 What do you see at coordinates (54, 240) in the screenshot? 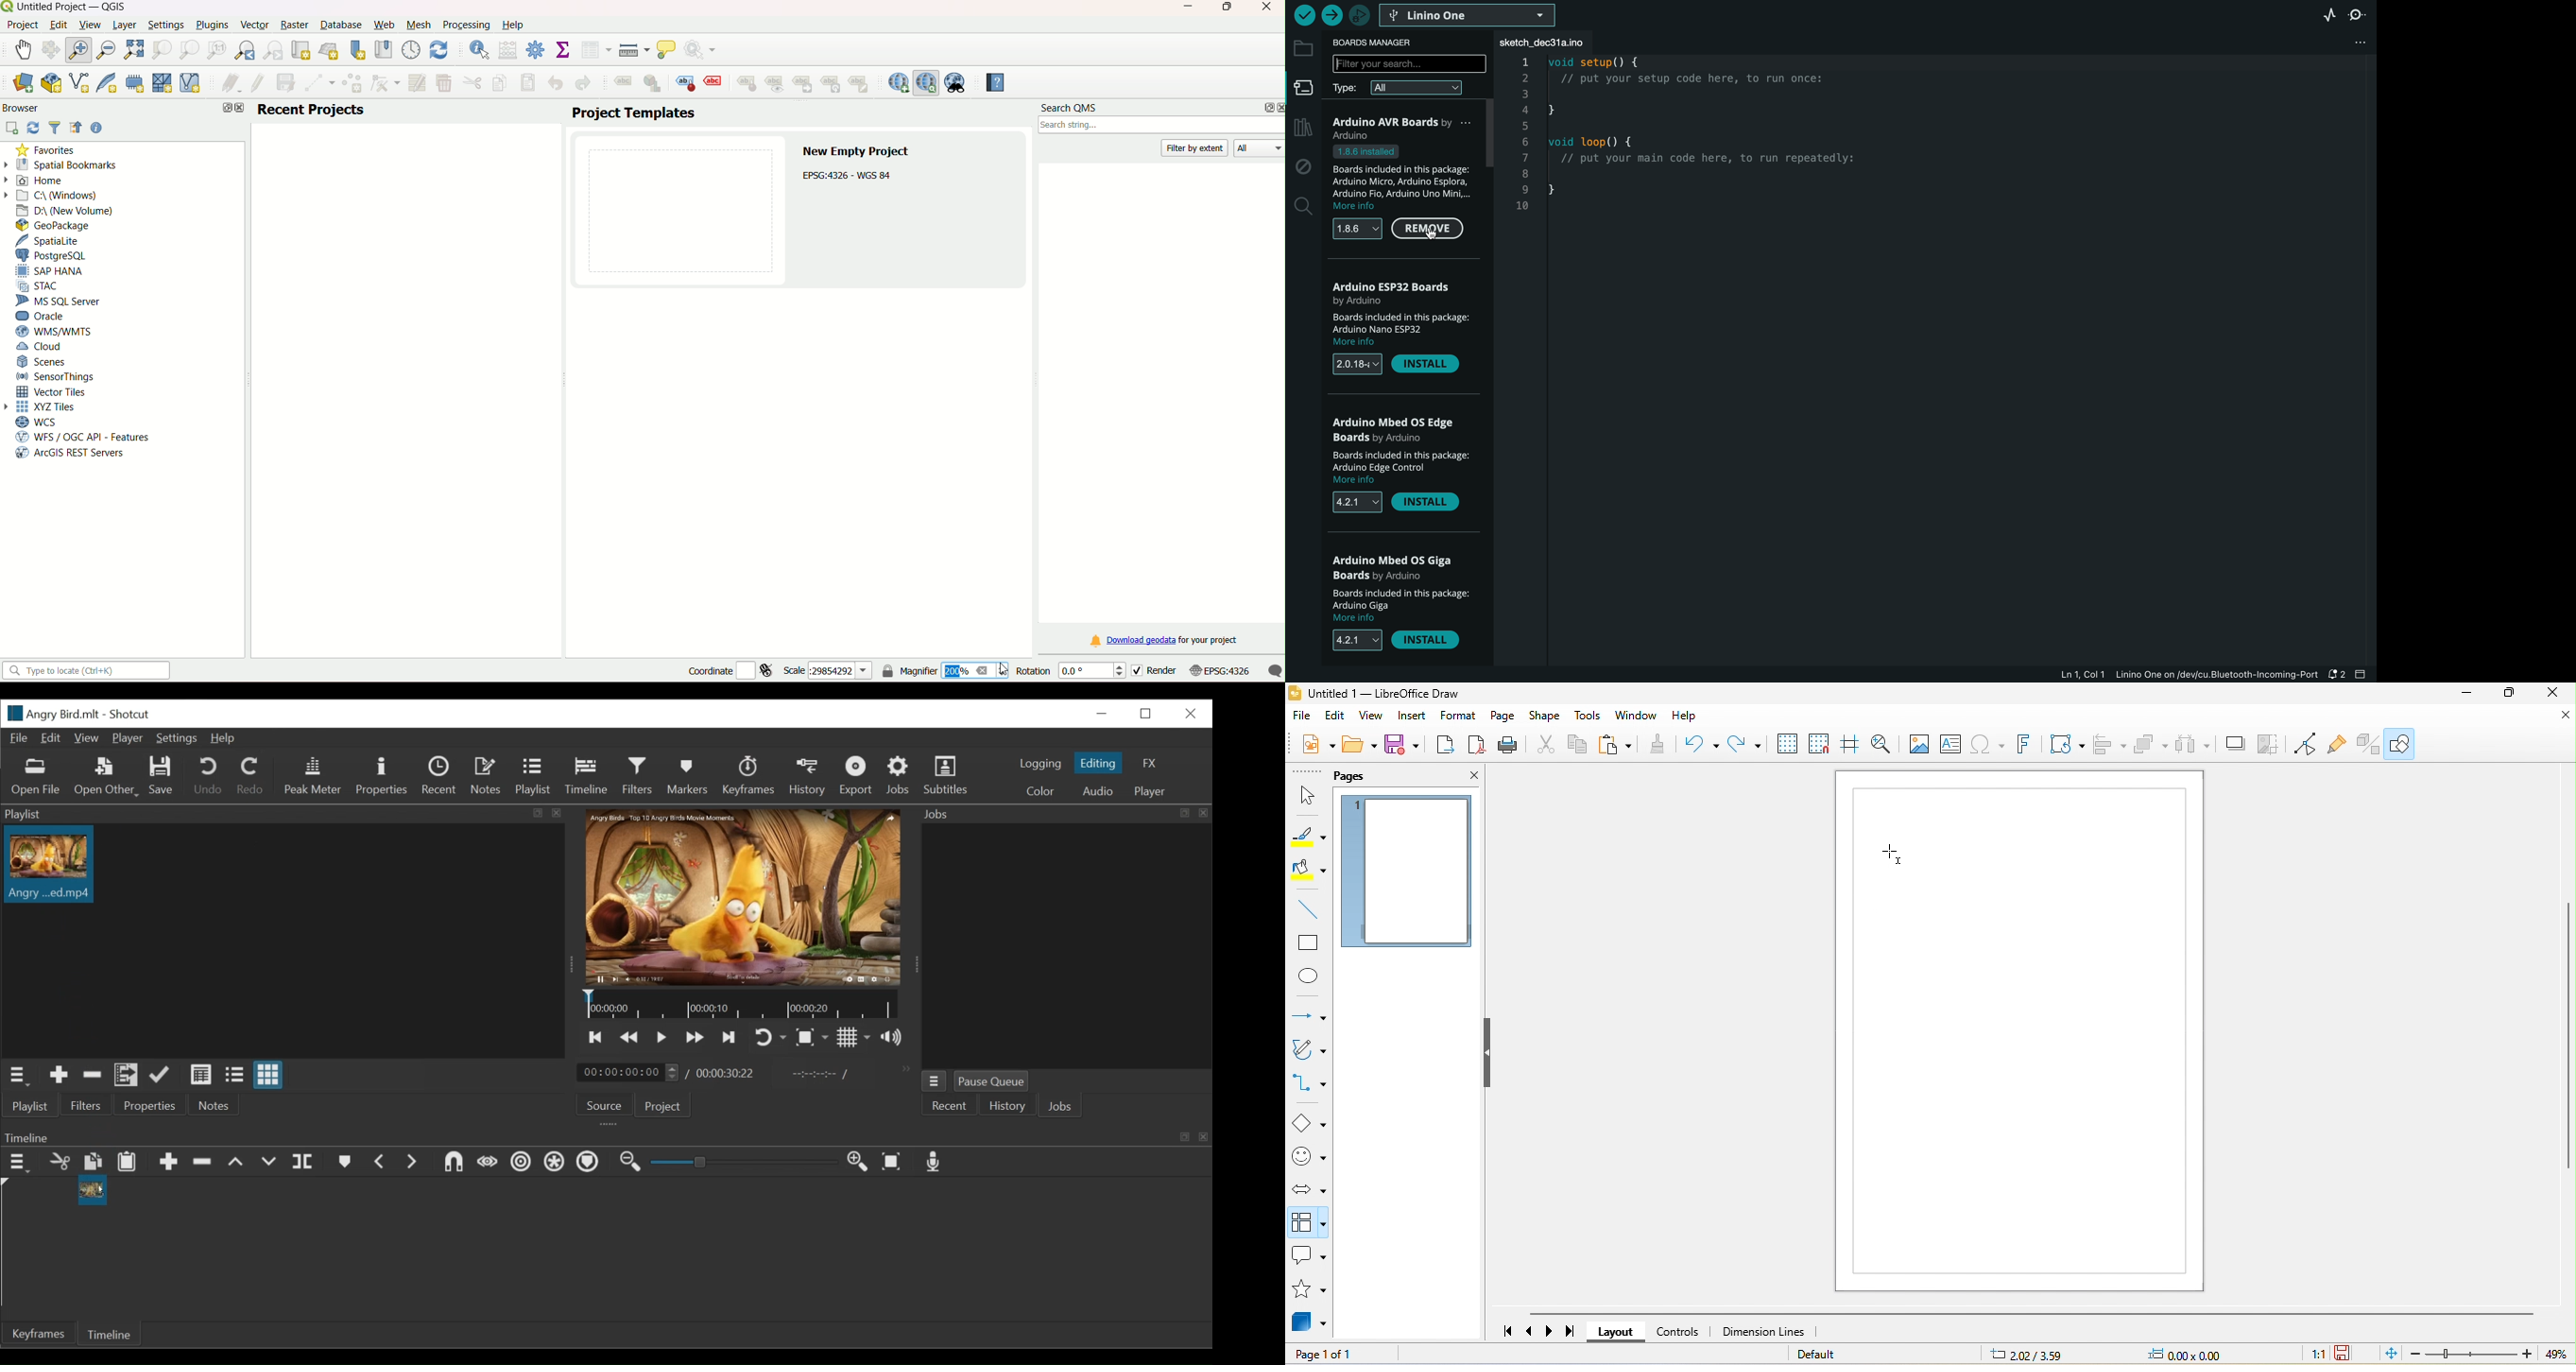
I see `Spatial Lite` at bounding box center [54, 240].